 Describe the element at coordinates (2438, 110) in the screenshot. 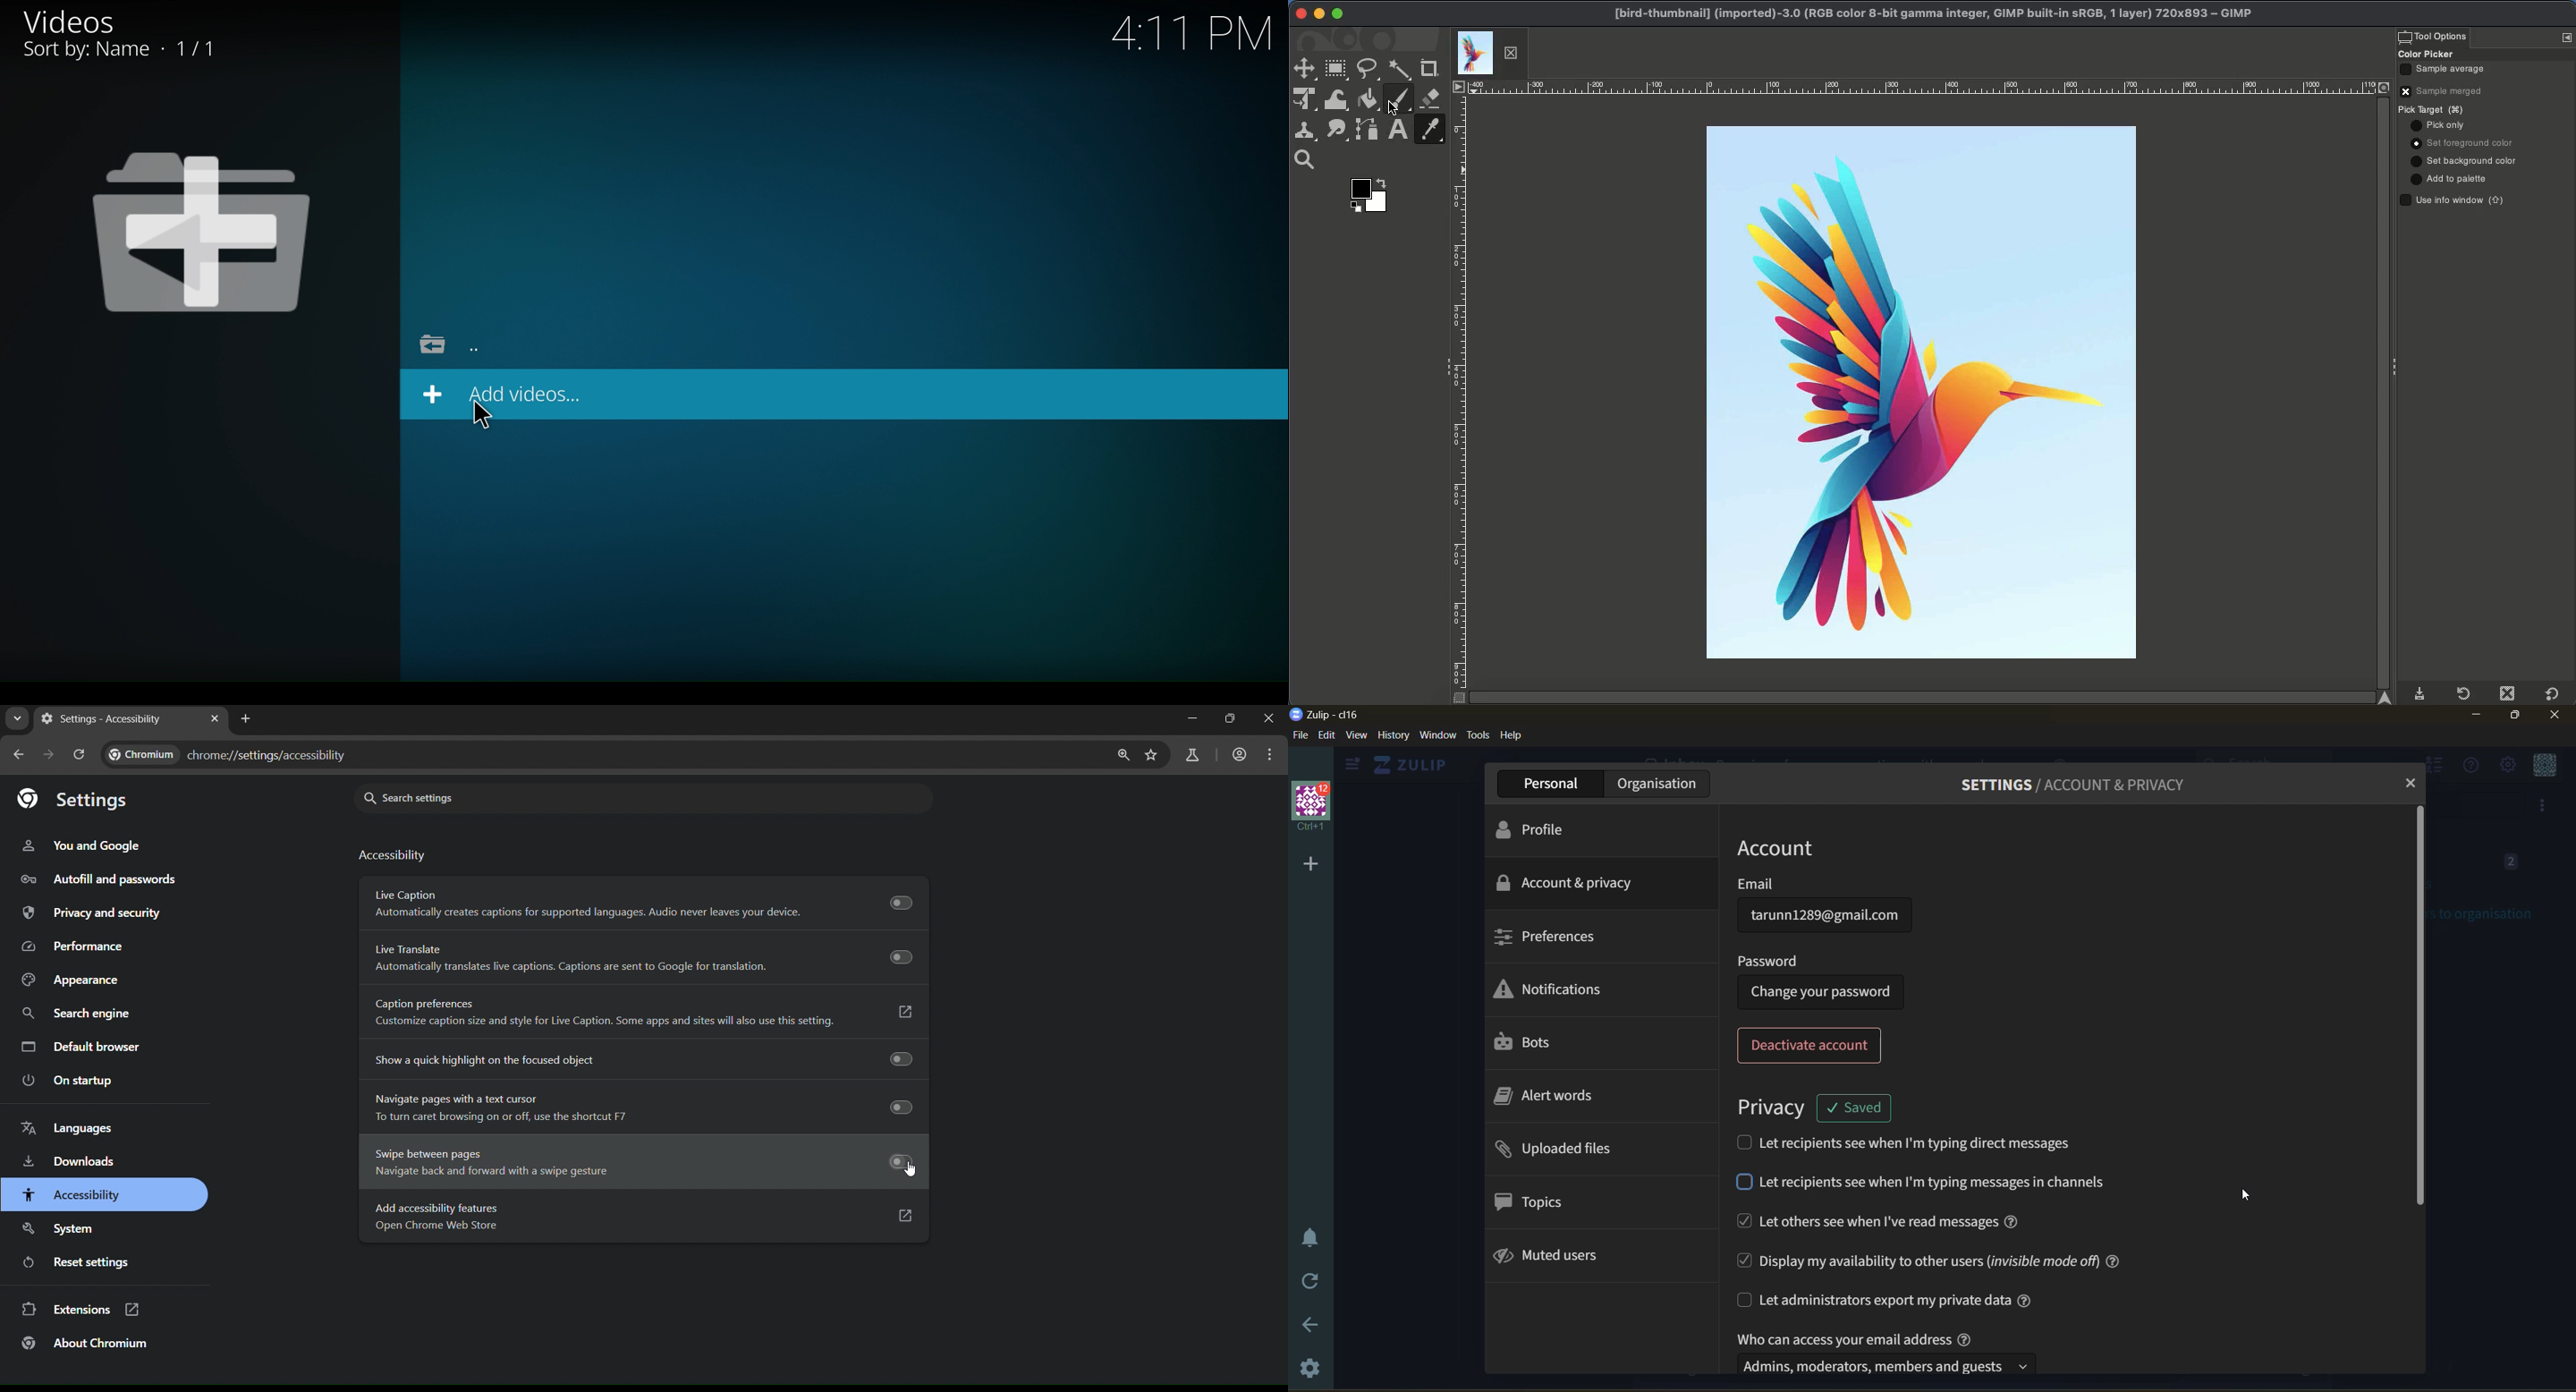

I see `Pick target` at that location.